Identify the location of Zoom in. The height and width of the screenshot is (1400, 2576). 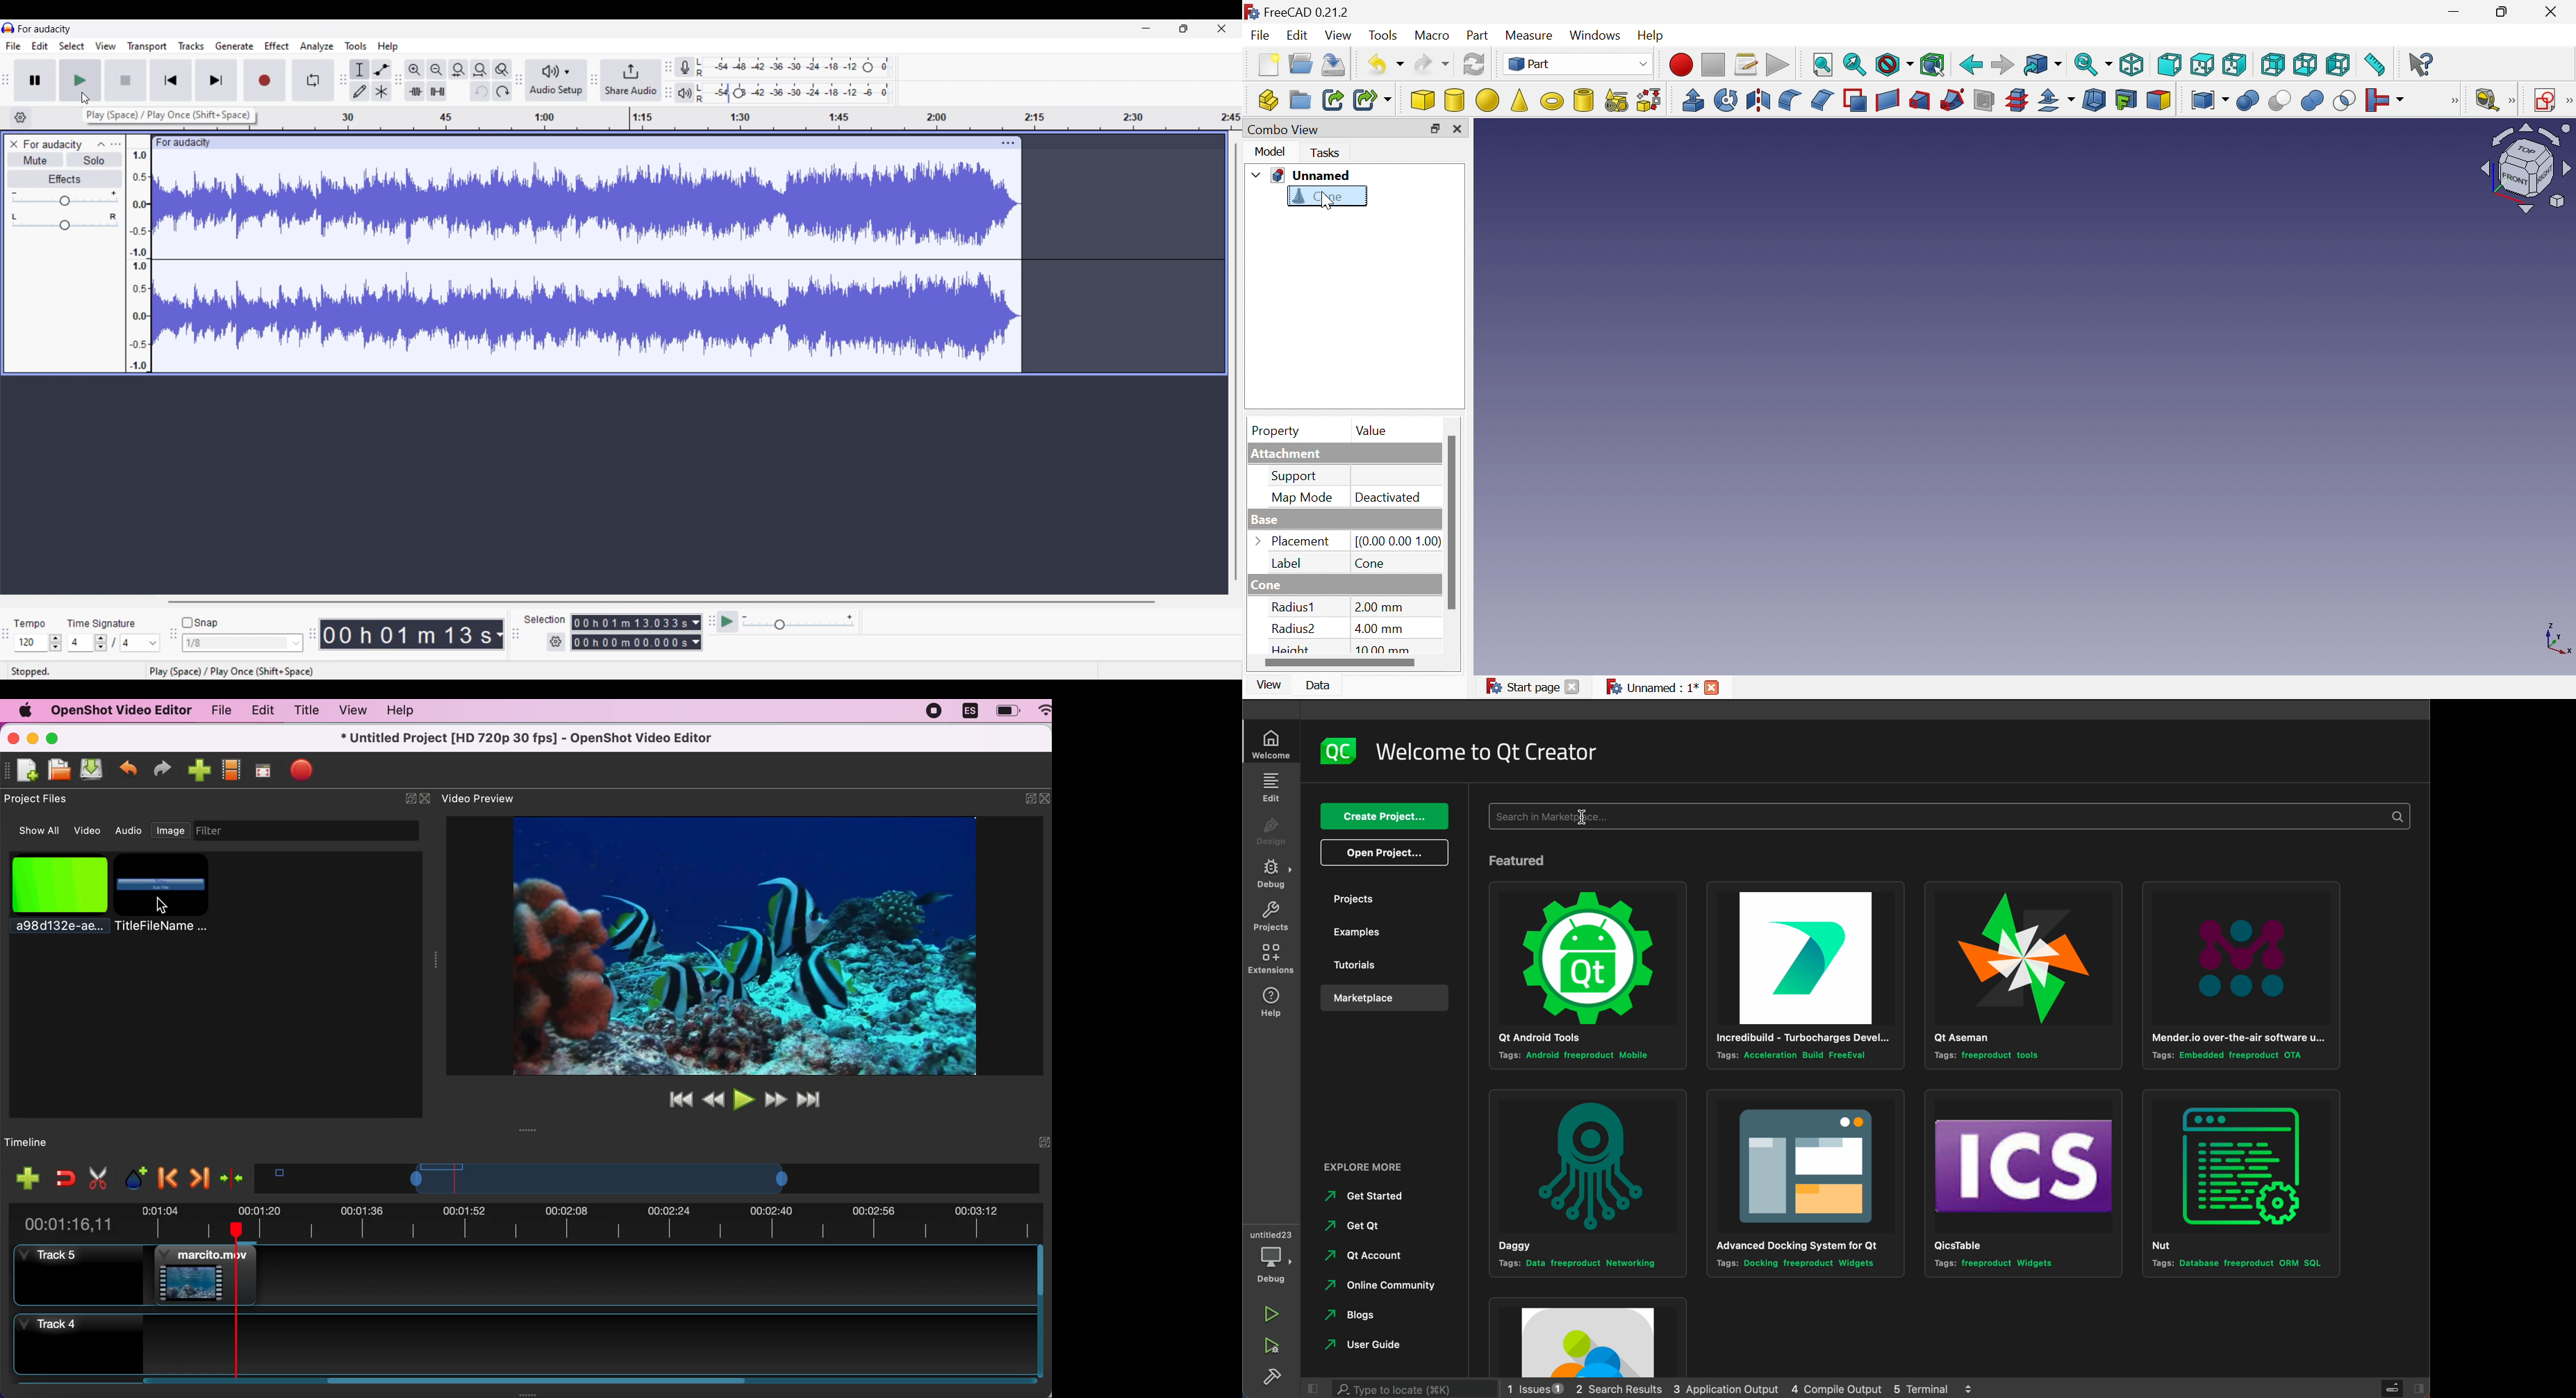
(414, 70).